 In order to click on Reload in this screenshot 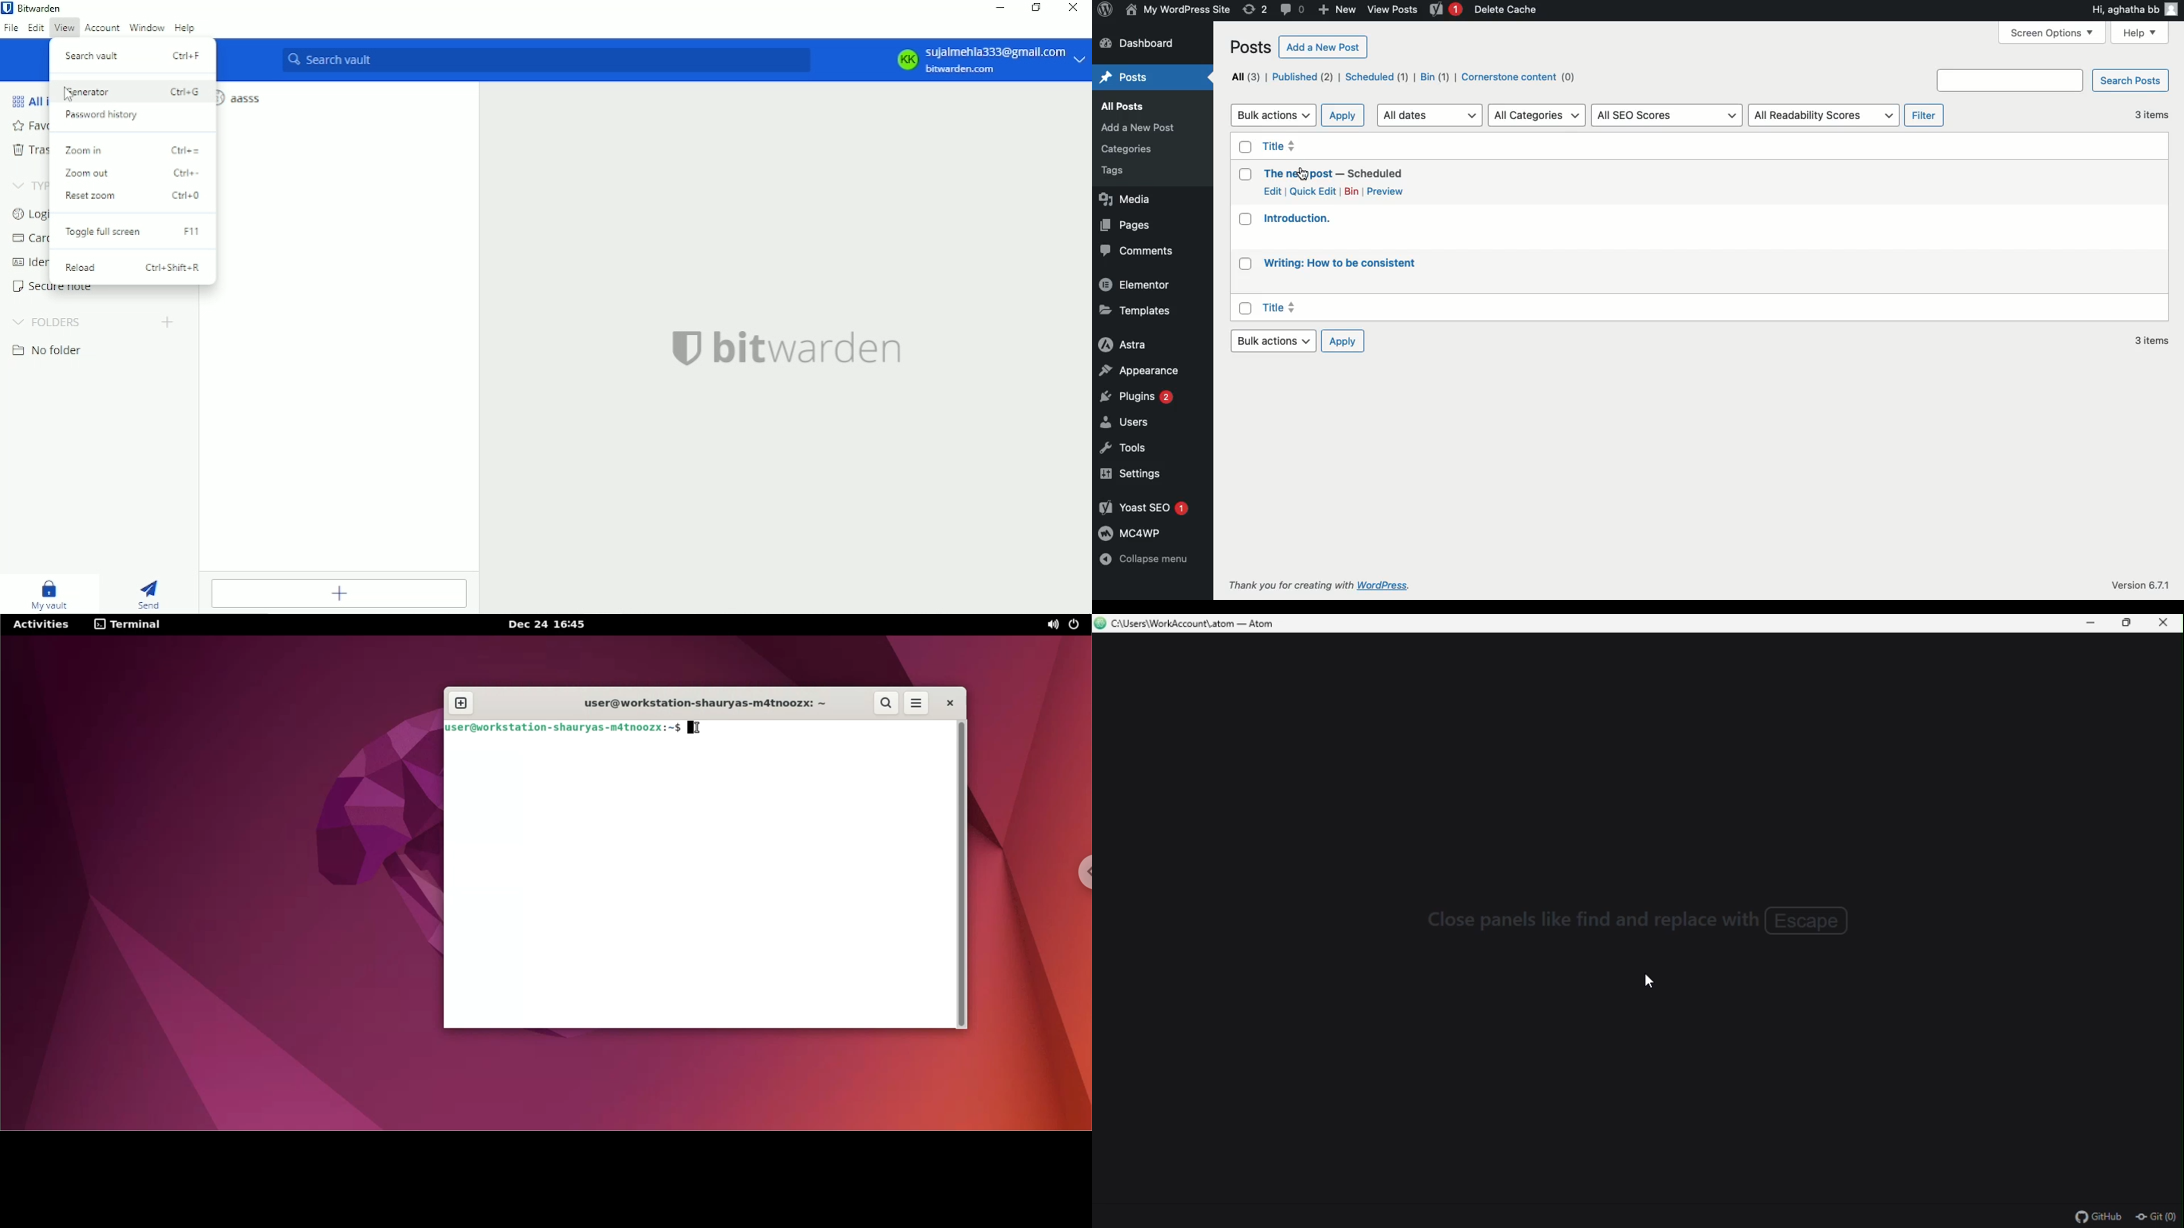, I will do `click(132, 268)`.